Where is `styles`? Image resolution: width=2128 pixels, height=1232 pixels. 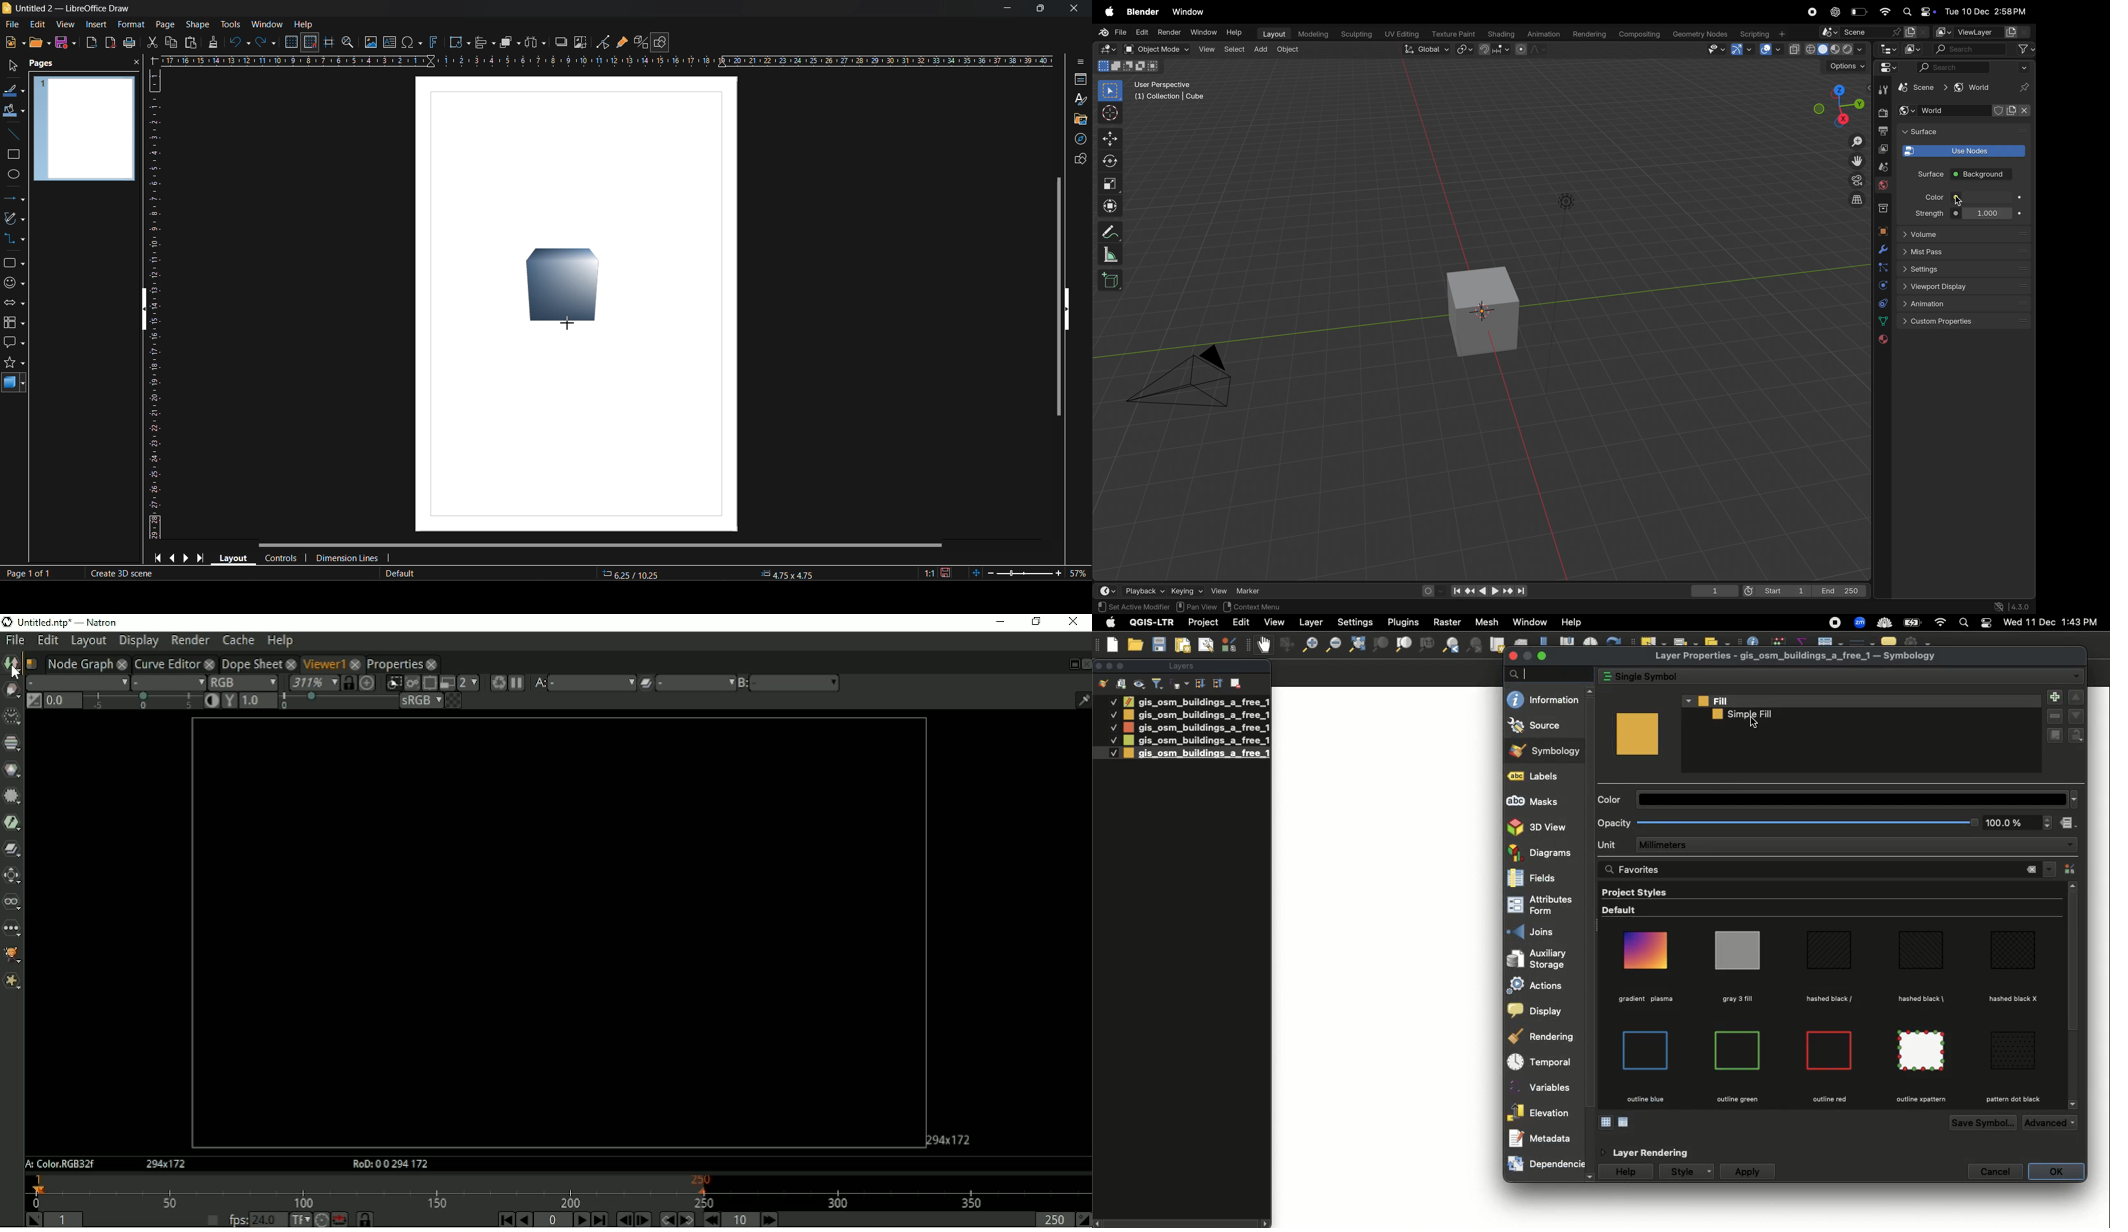
styles is located at coordinates (1079, 99).